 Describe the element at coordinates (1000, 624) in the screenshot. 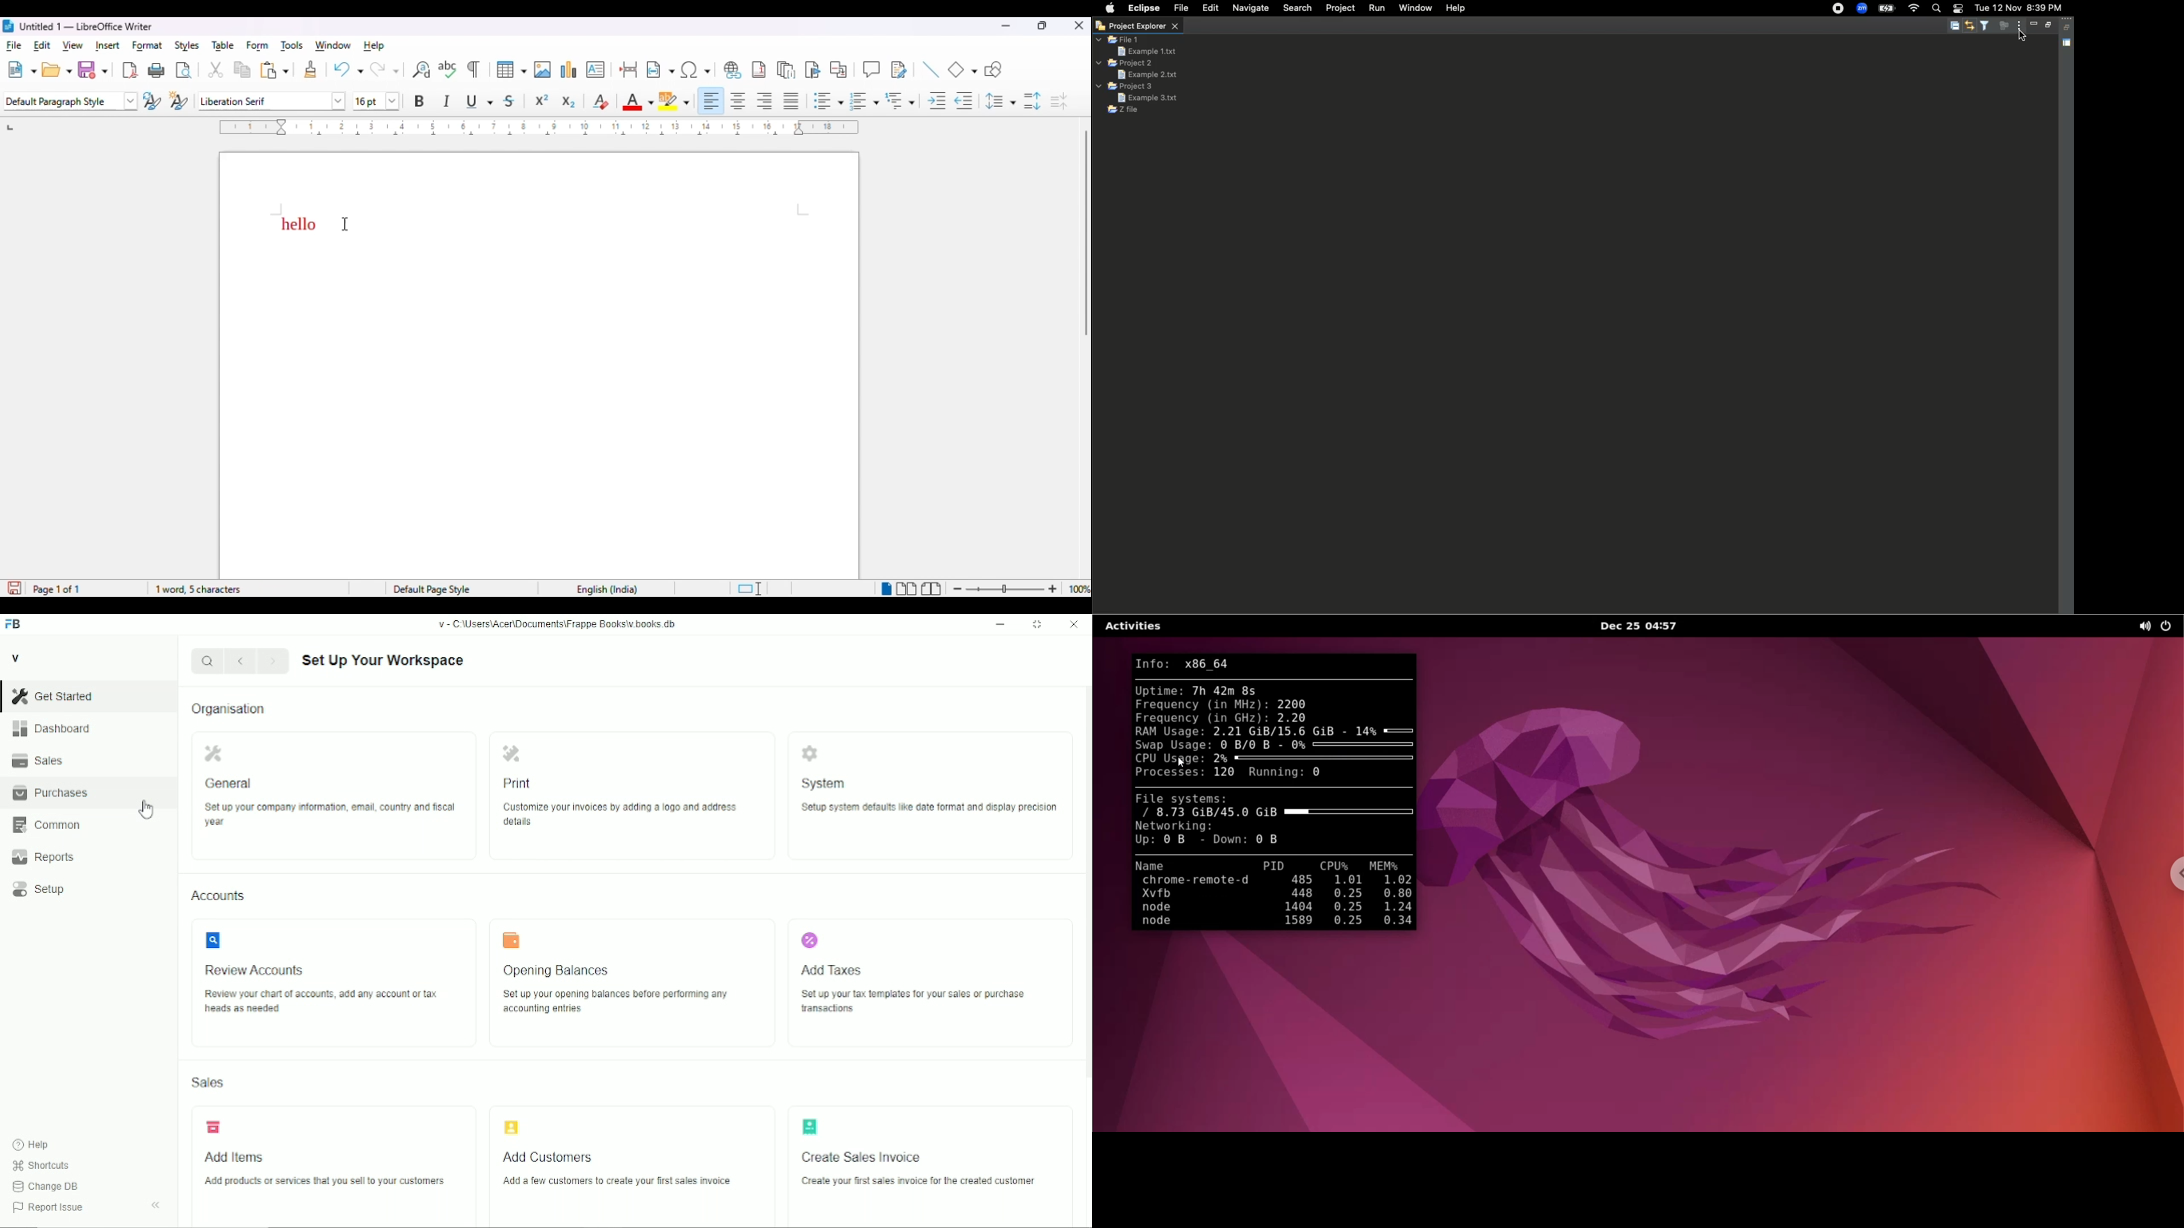

I see `Minimize` at that location.